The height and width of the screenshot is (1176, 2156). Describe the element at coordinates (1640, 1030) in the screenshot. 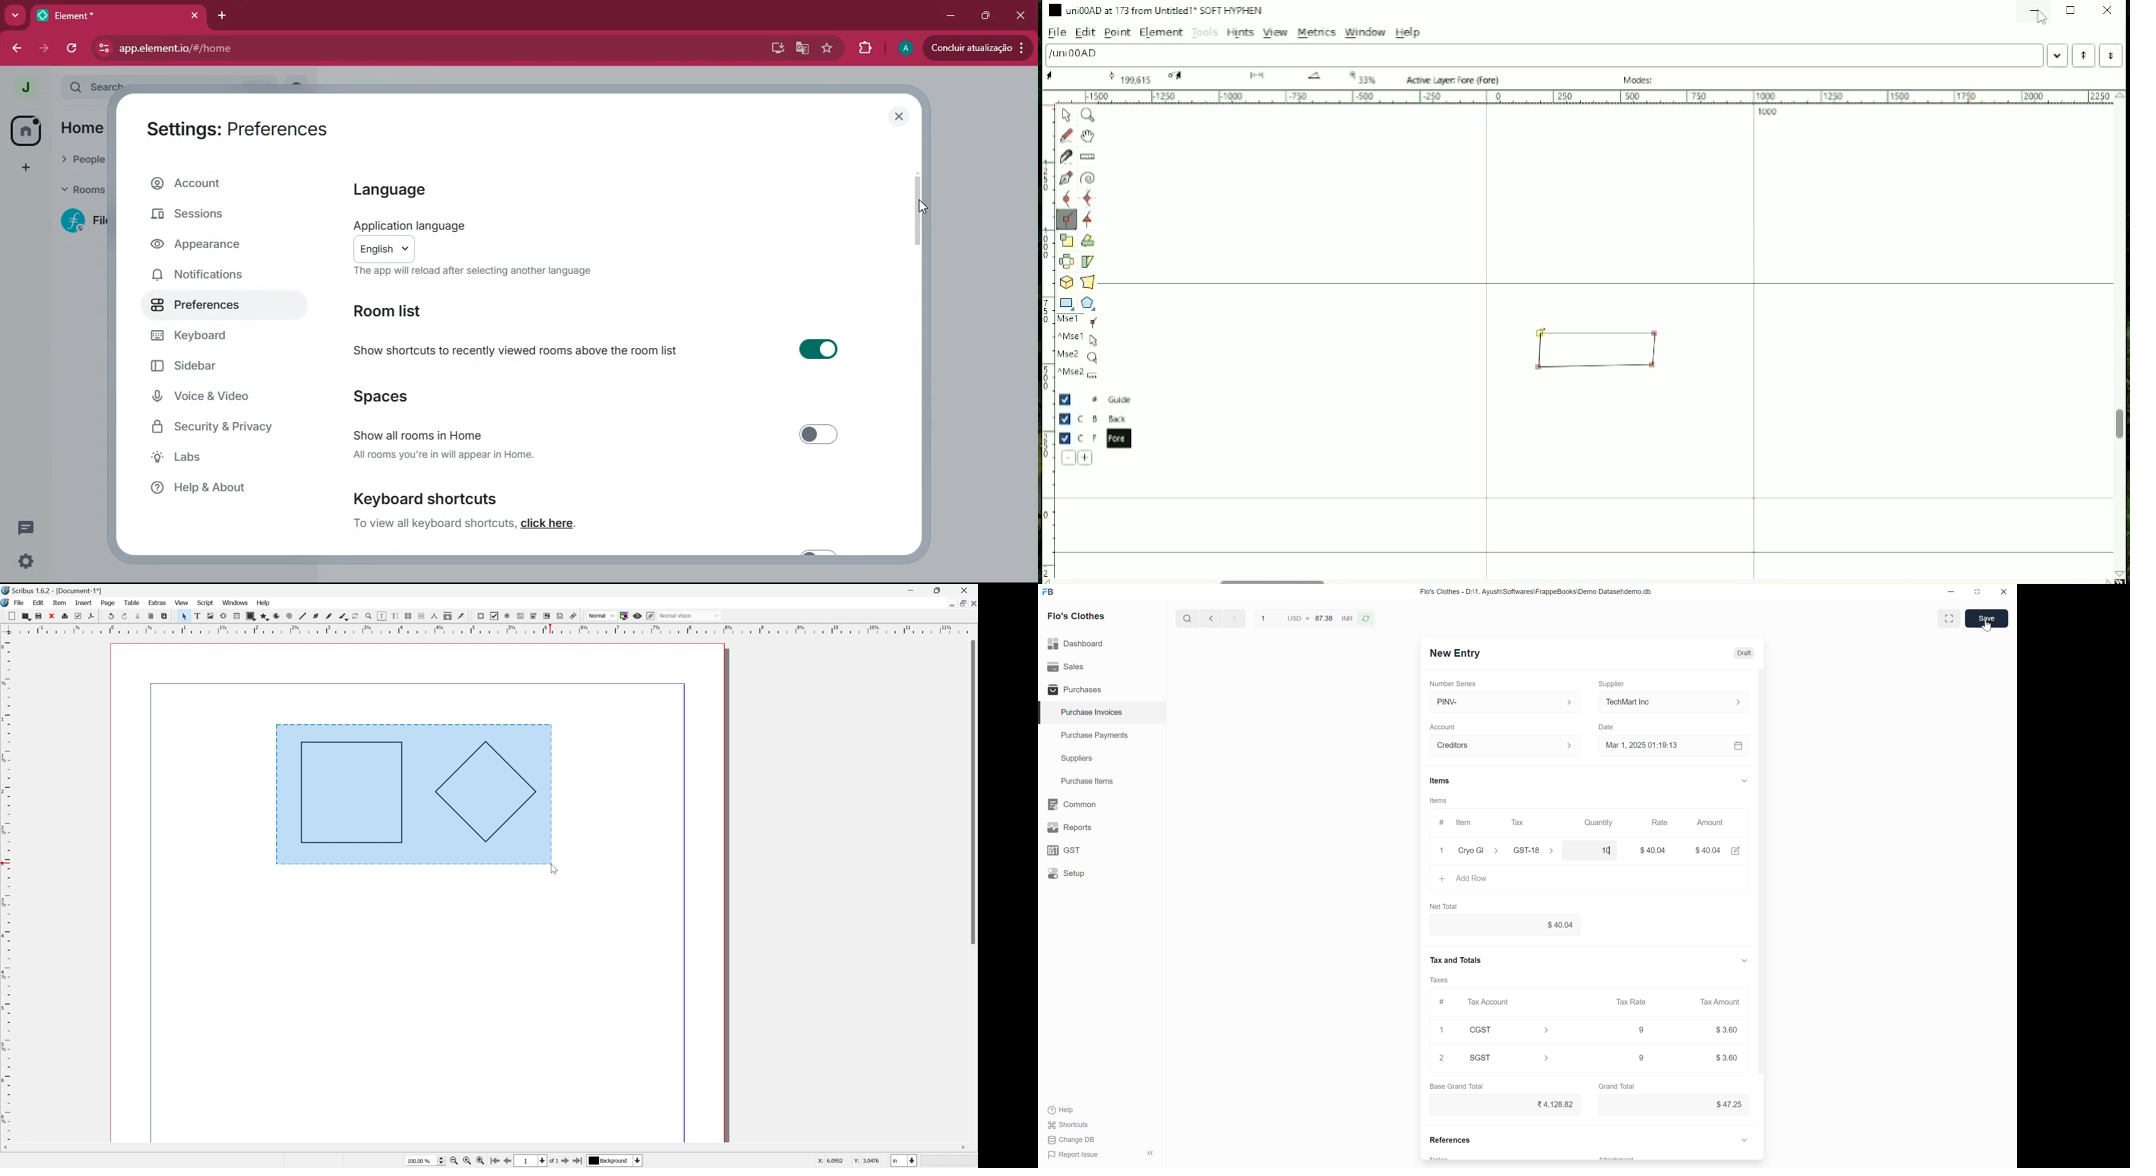

I see `9` at that location.